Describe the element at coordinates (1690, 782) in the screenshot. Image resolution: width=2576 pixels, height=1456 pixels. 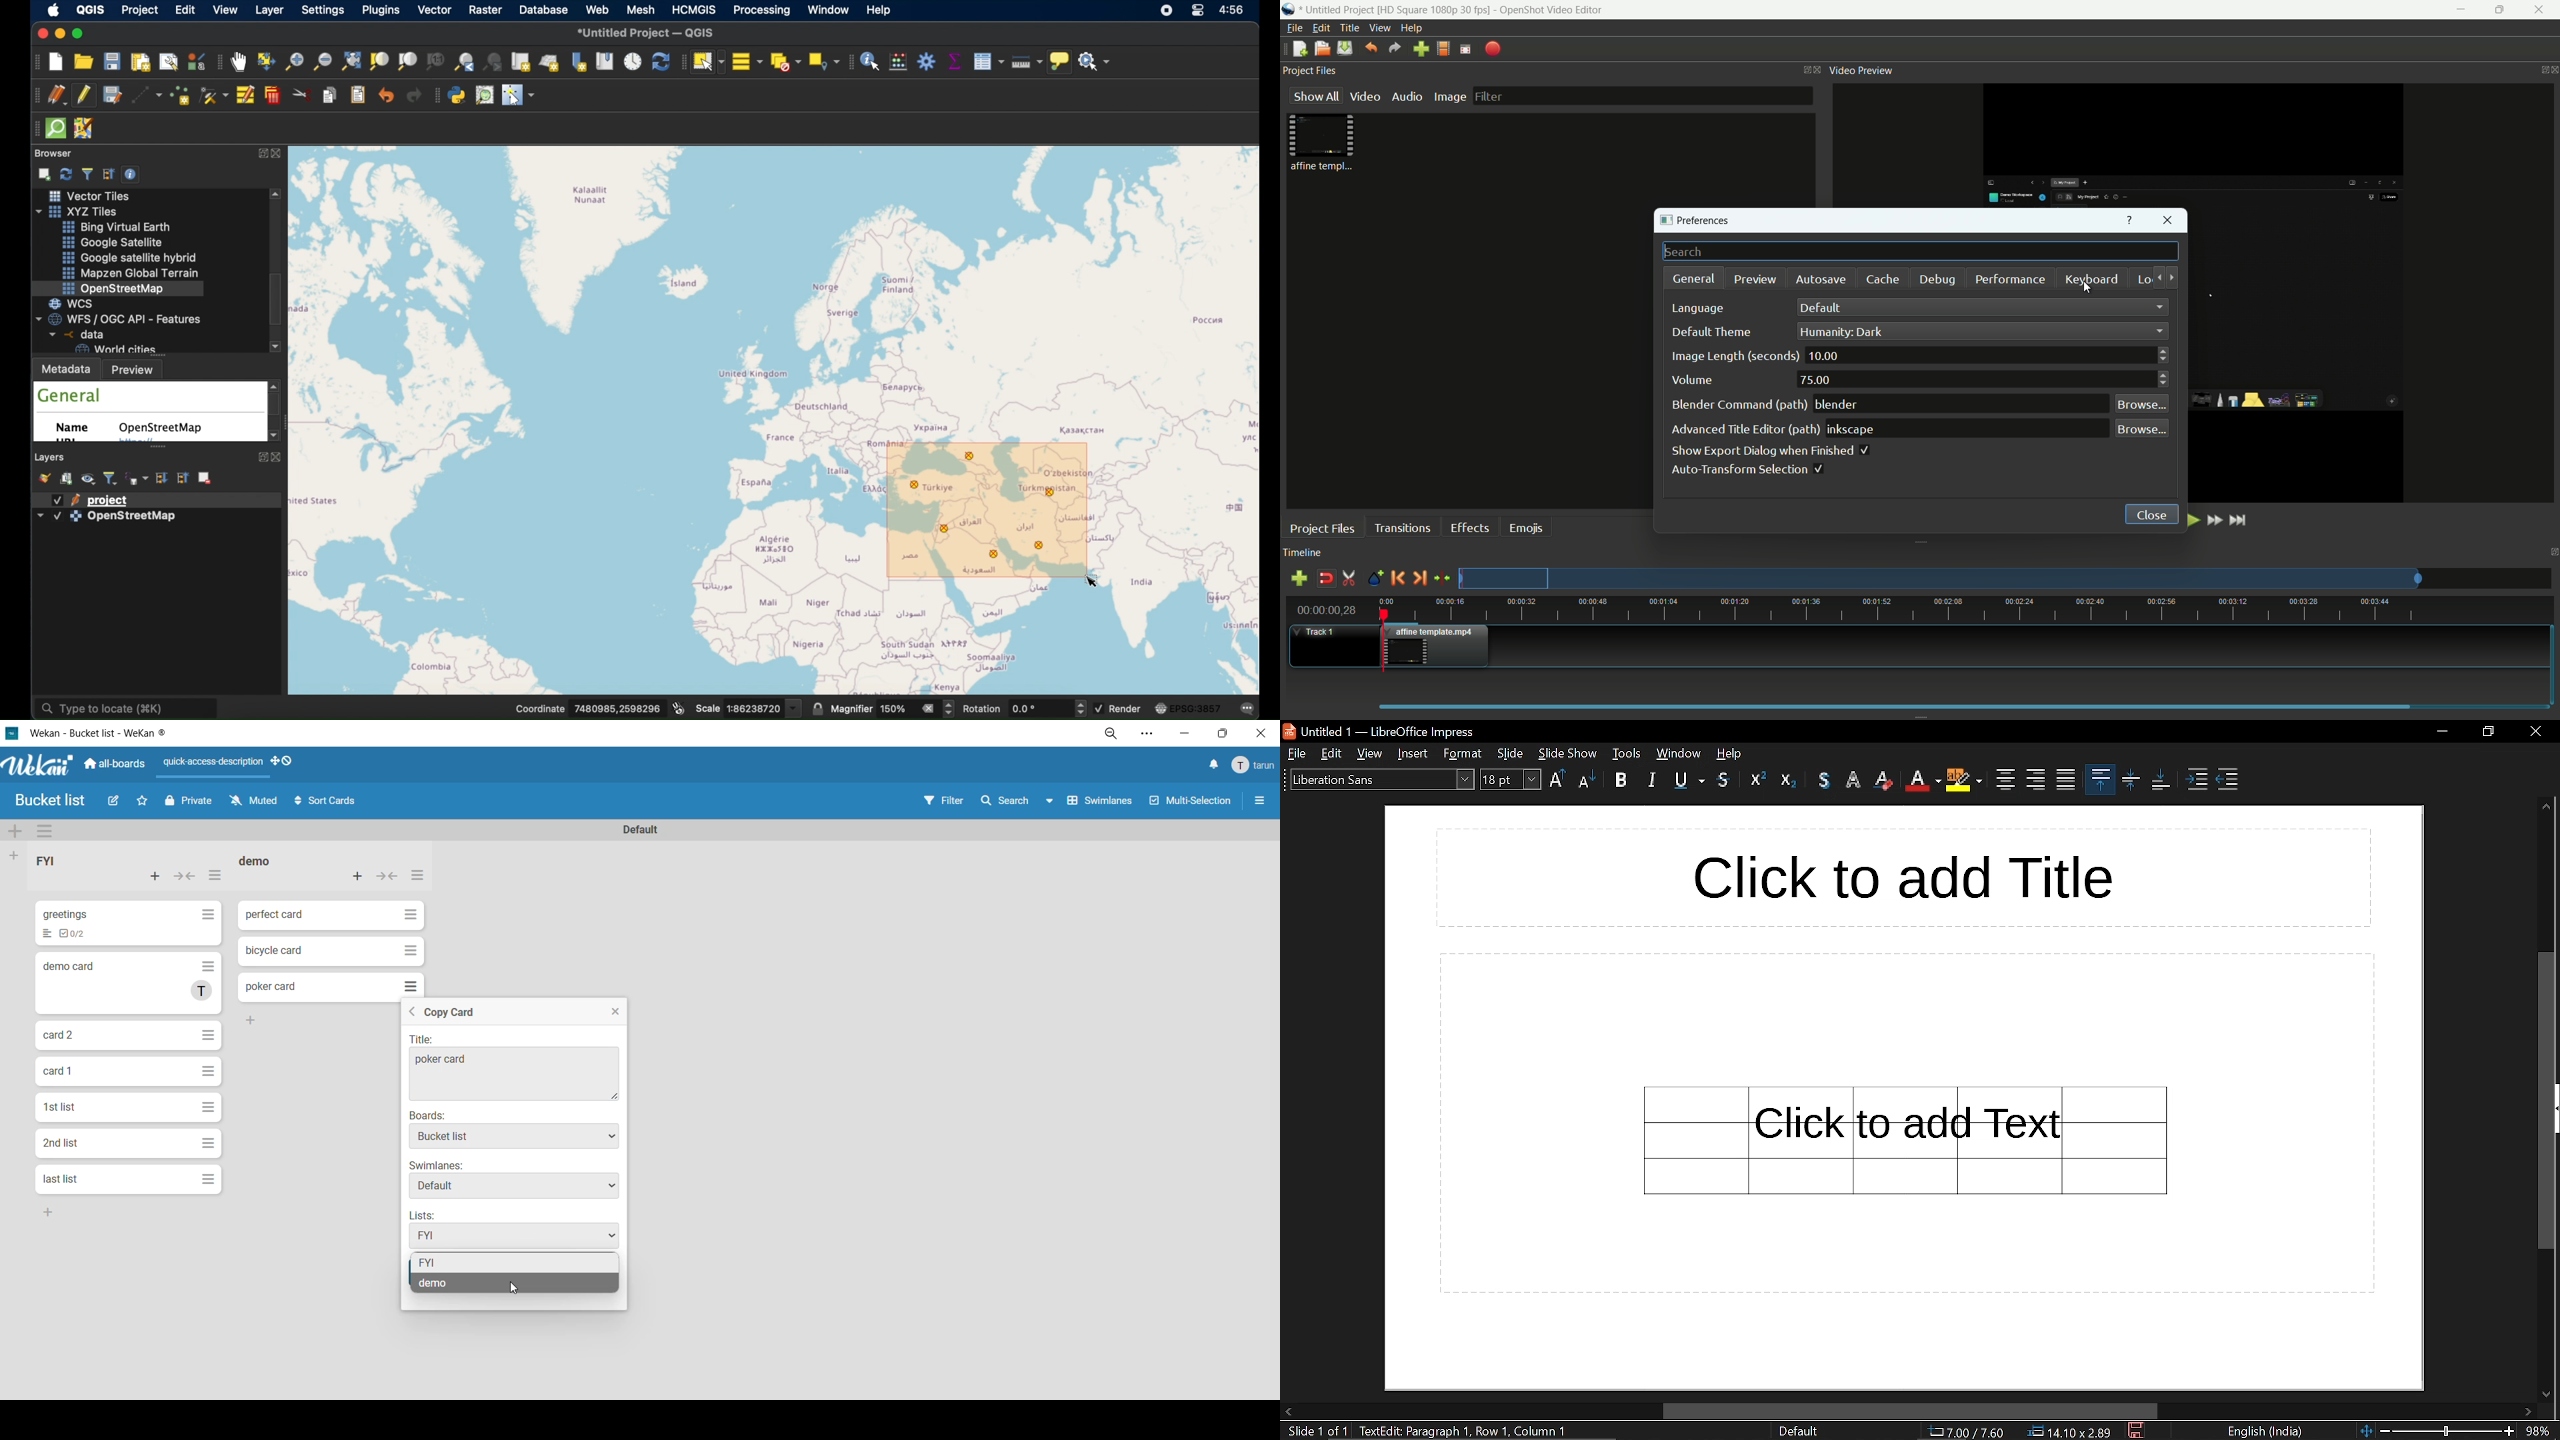
I see `underline` at that location.